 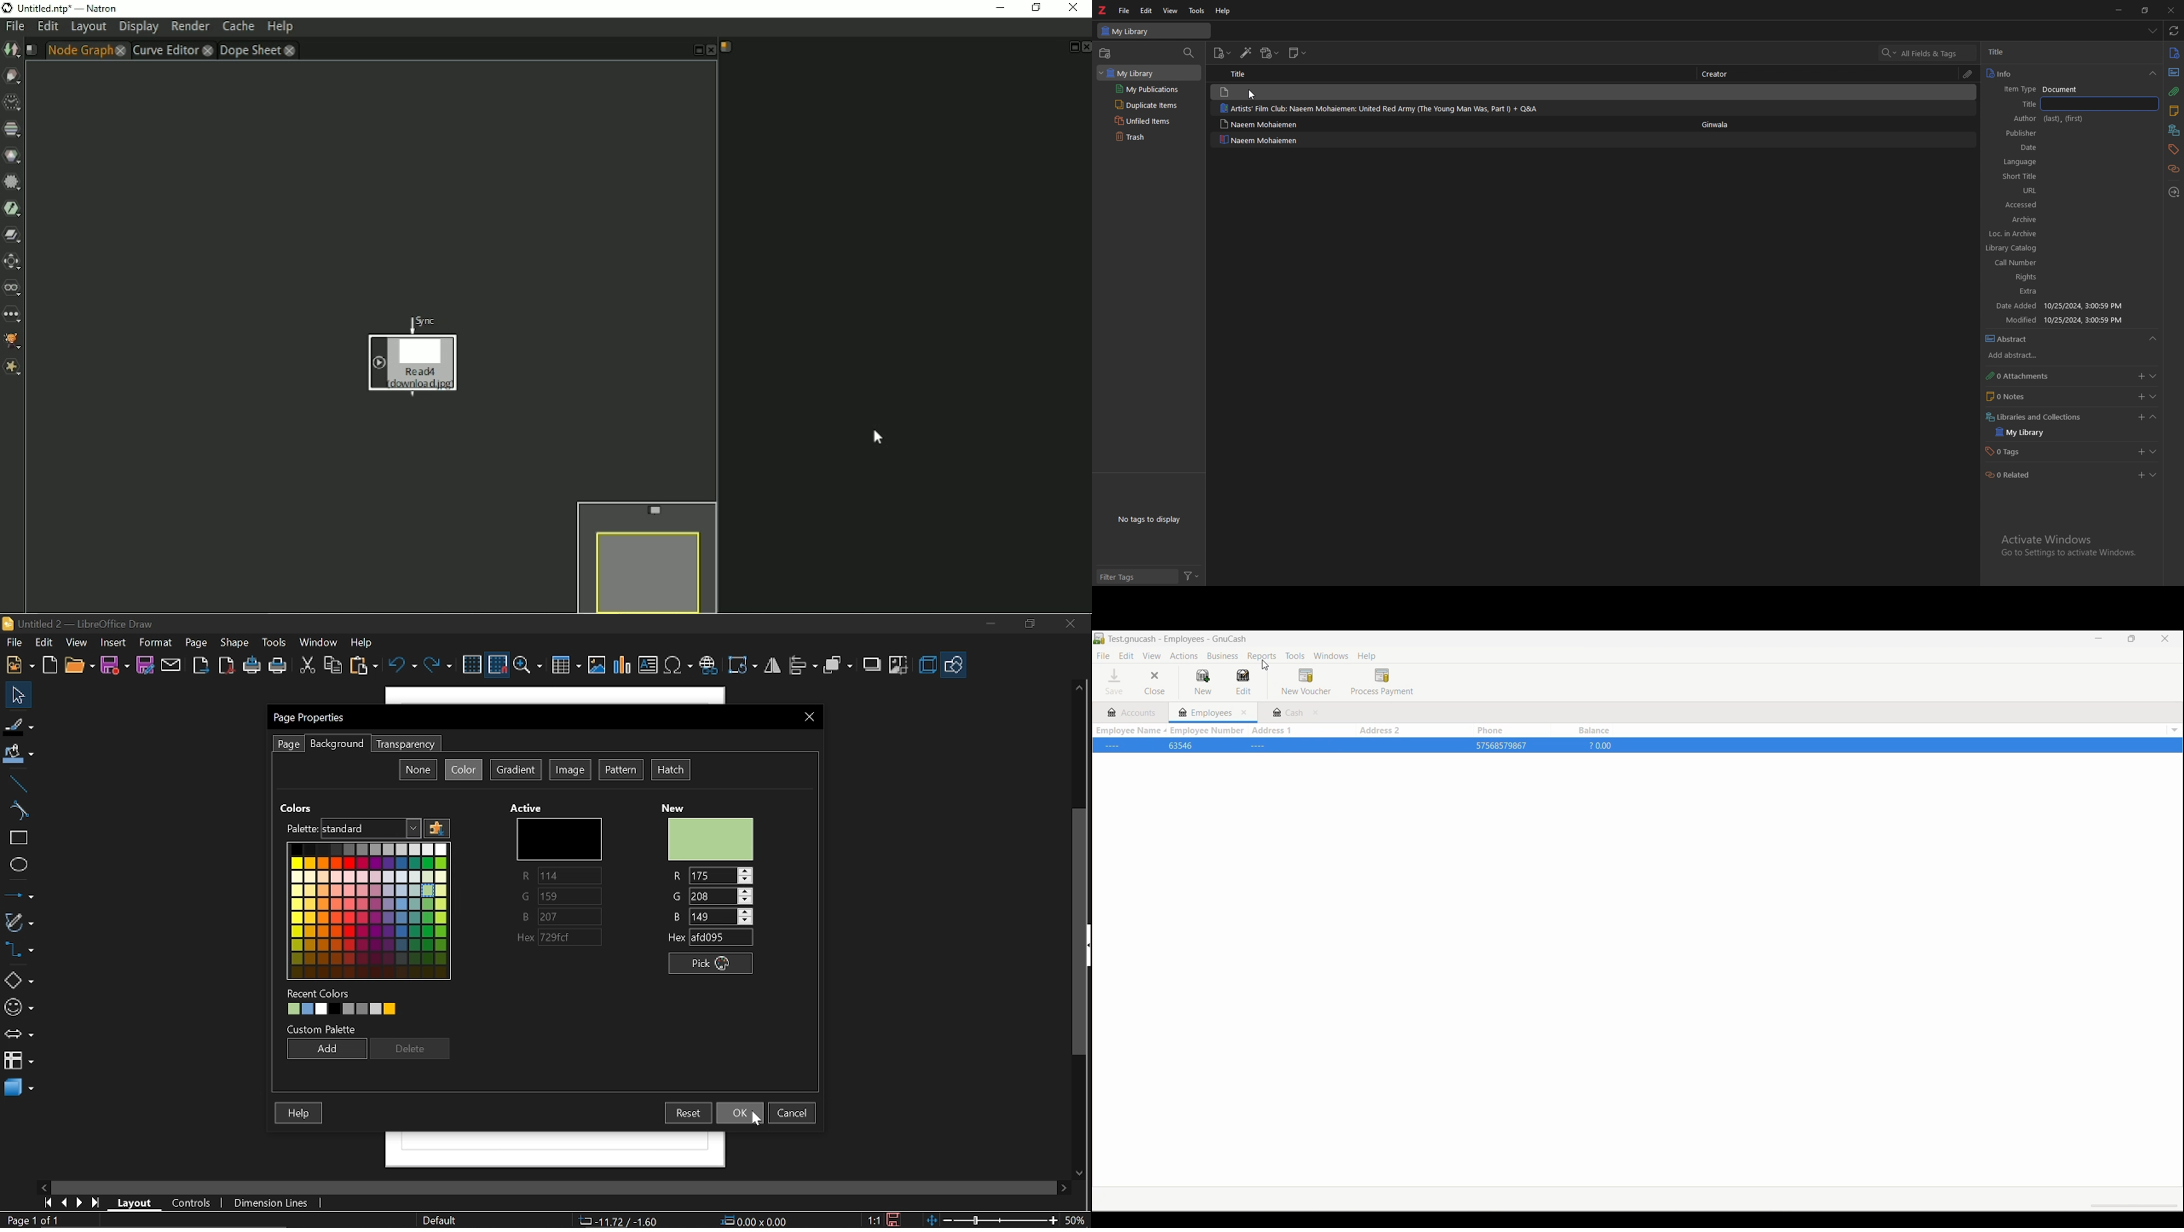 What do you see at coordinates (2066, 548) in the screenshot?
I see `activate windows` at bounding box center [2066, 548].